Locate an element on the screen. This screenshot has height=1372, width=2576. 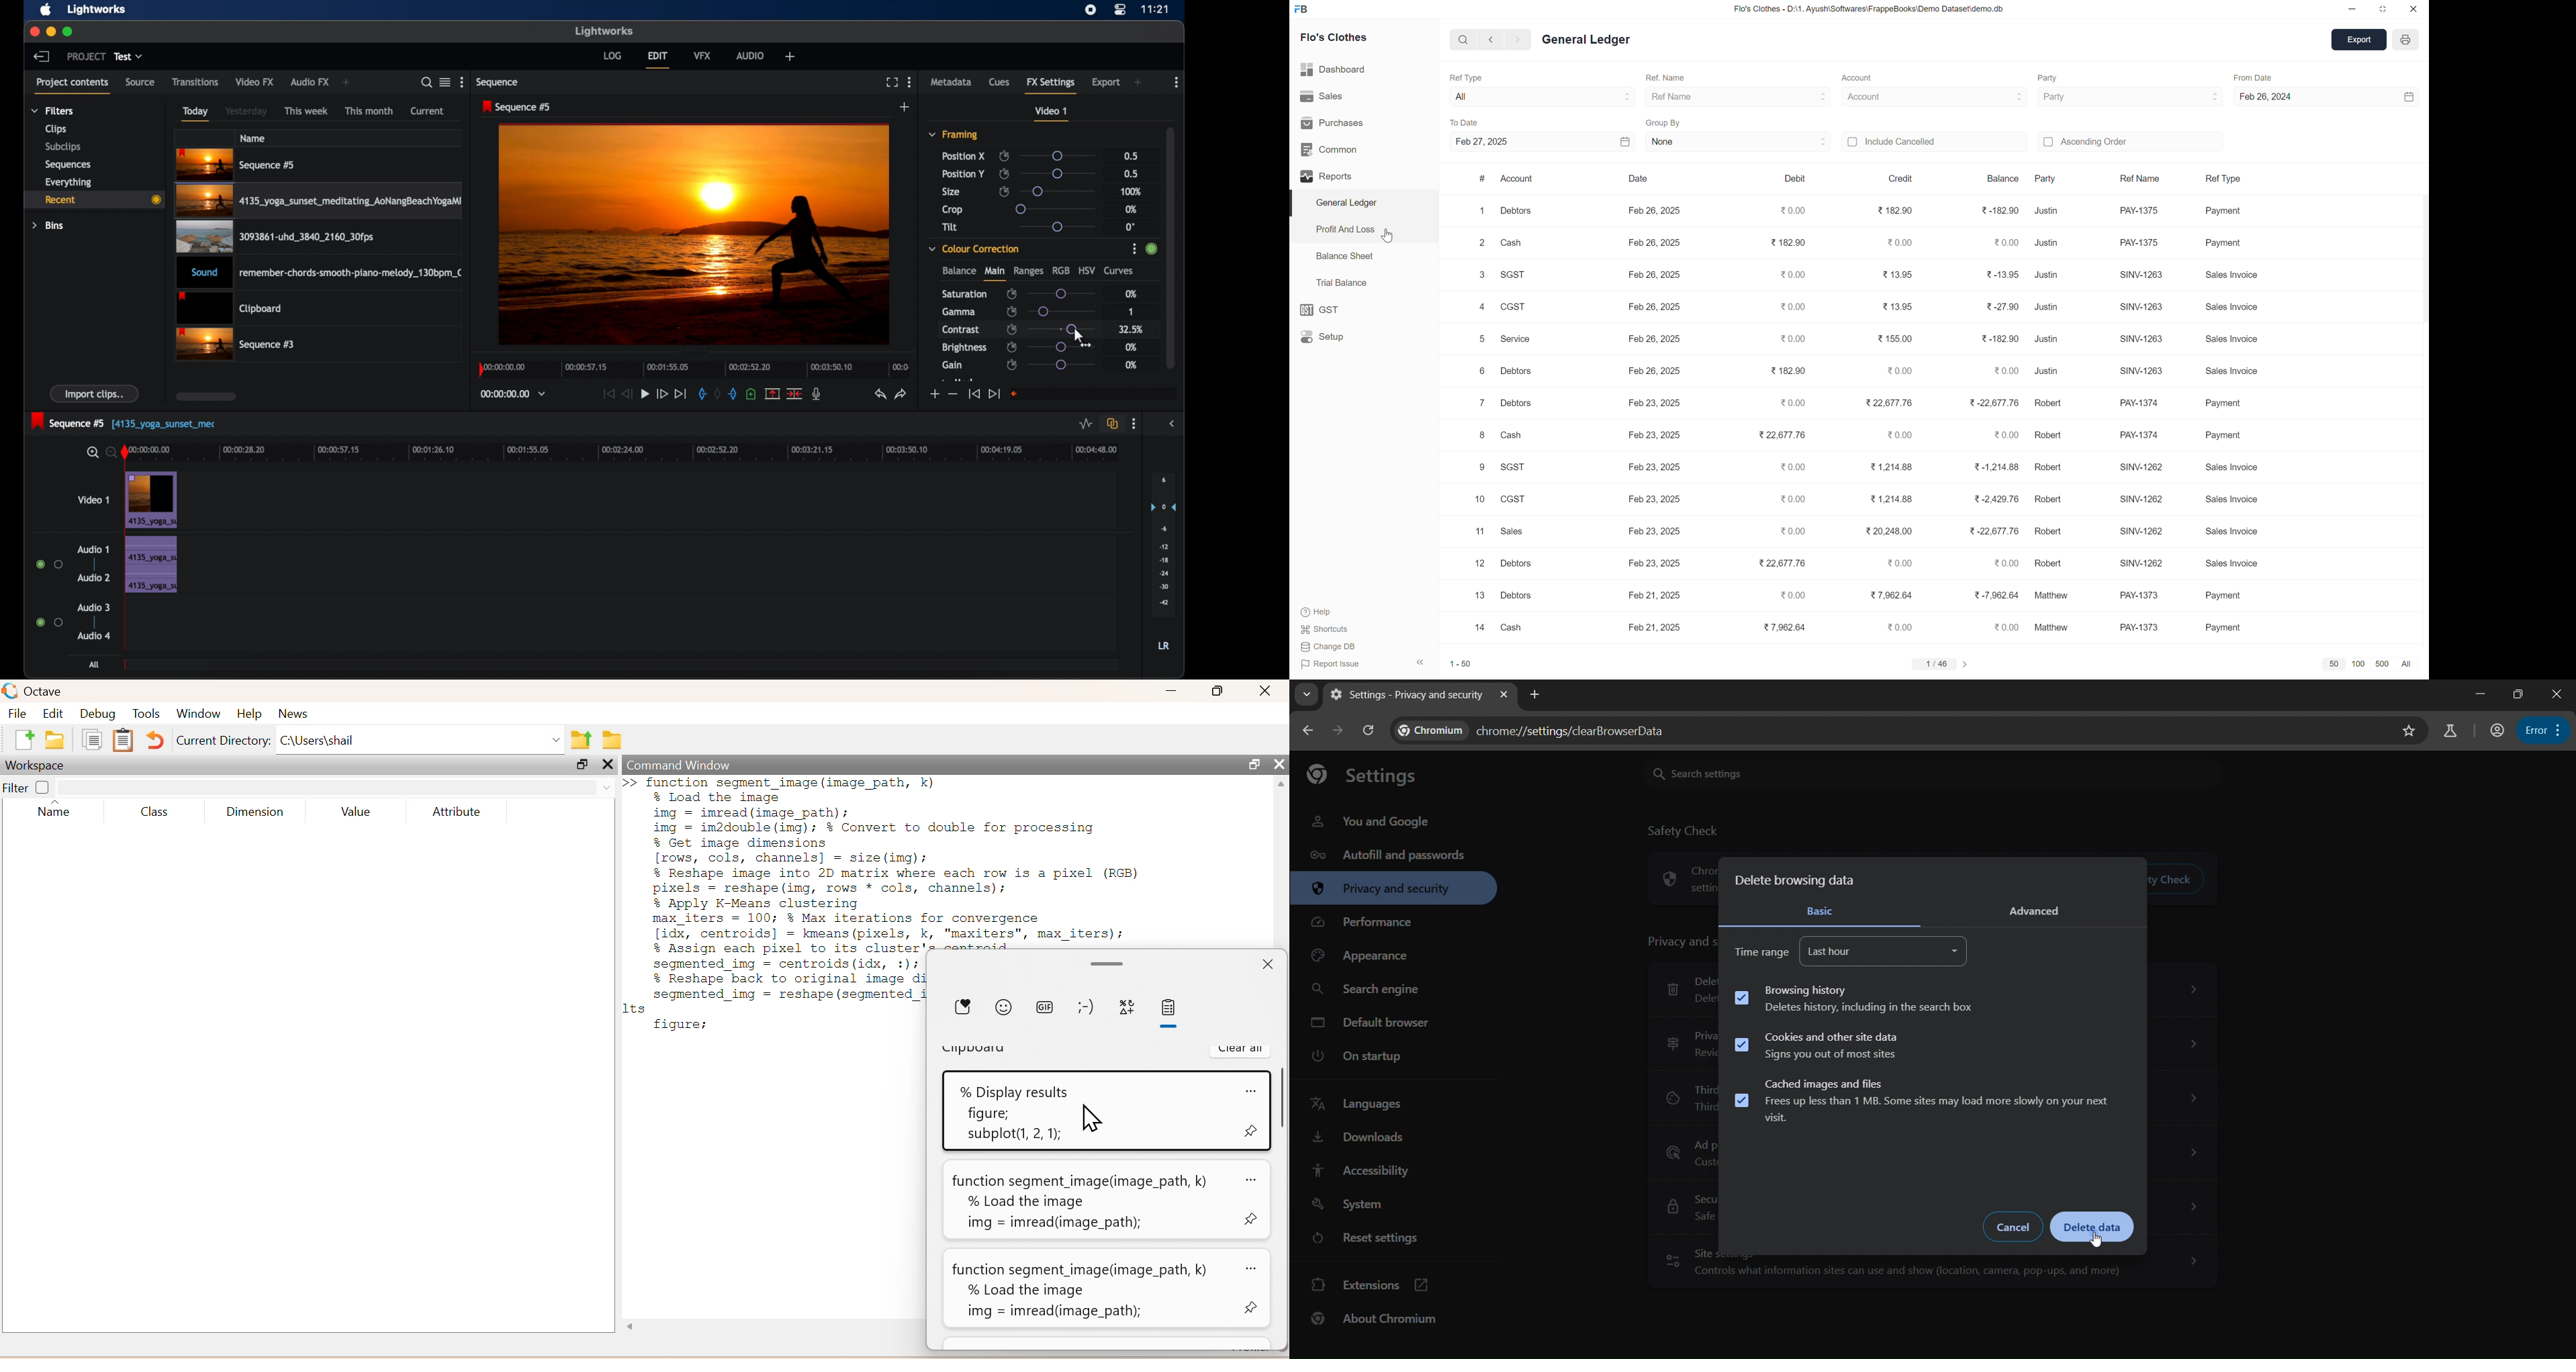
sequence 5 is located at coordinates (123, 422).